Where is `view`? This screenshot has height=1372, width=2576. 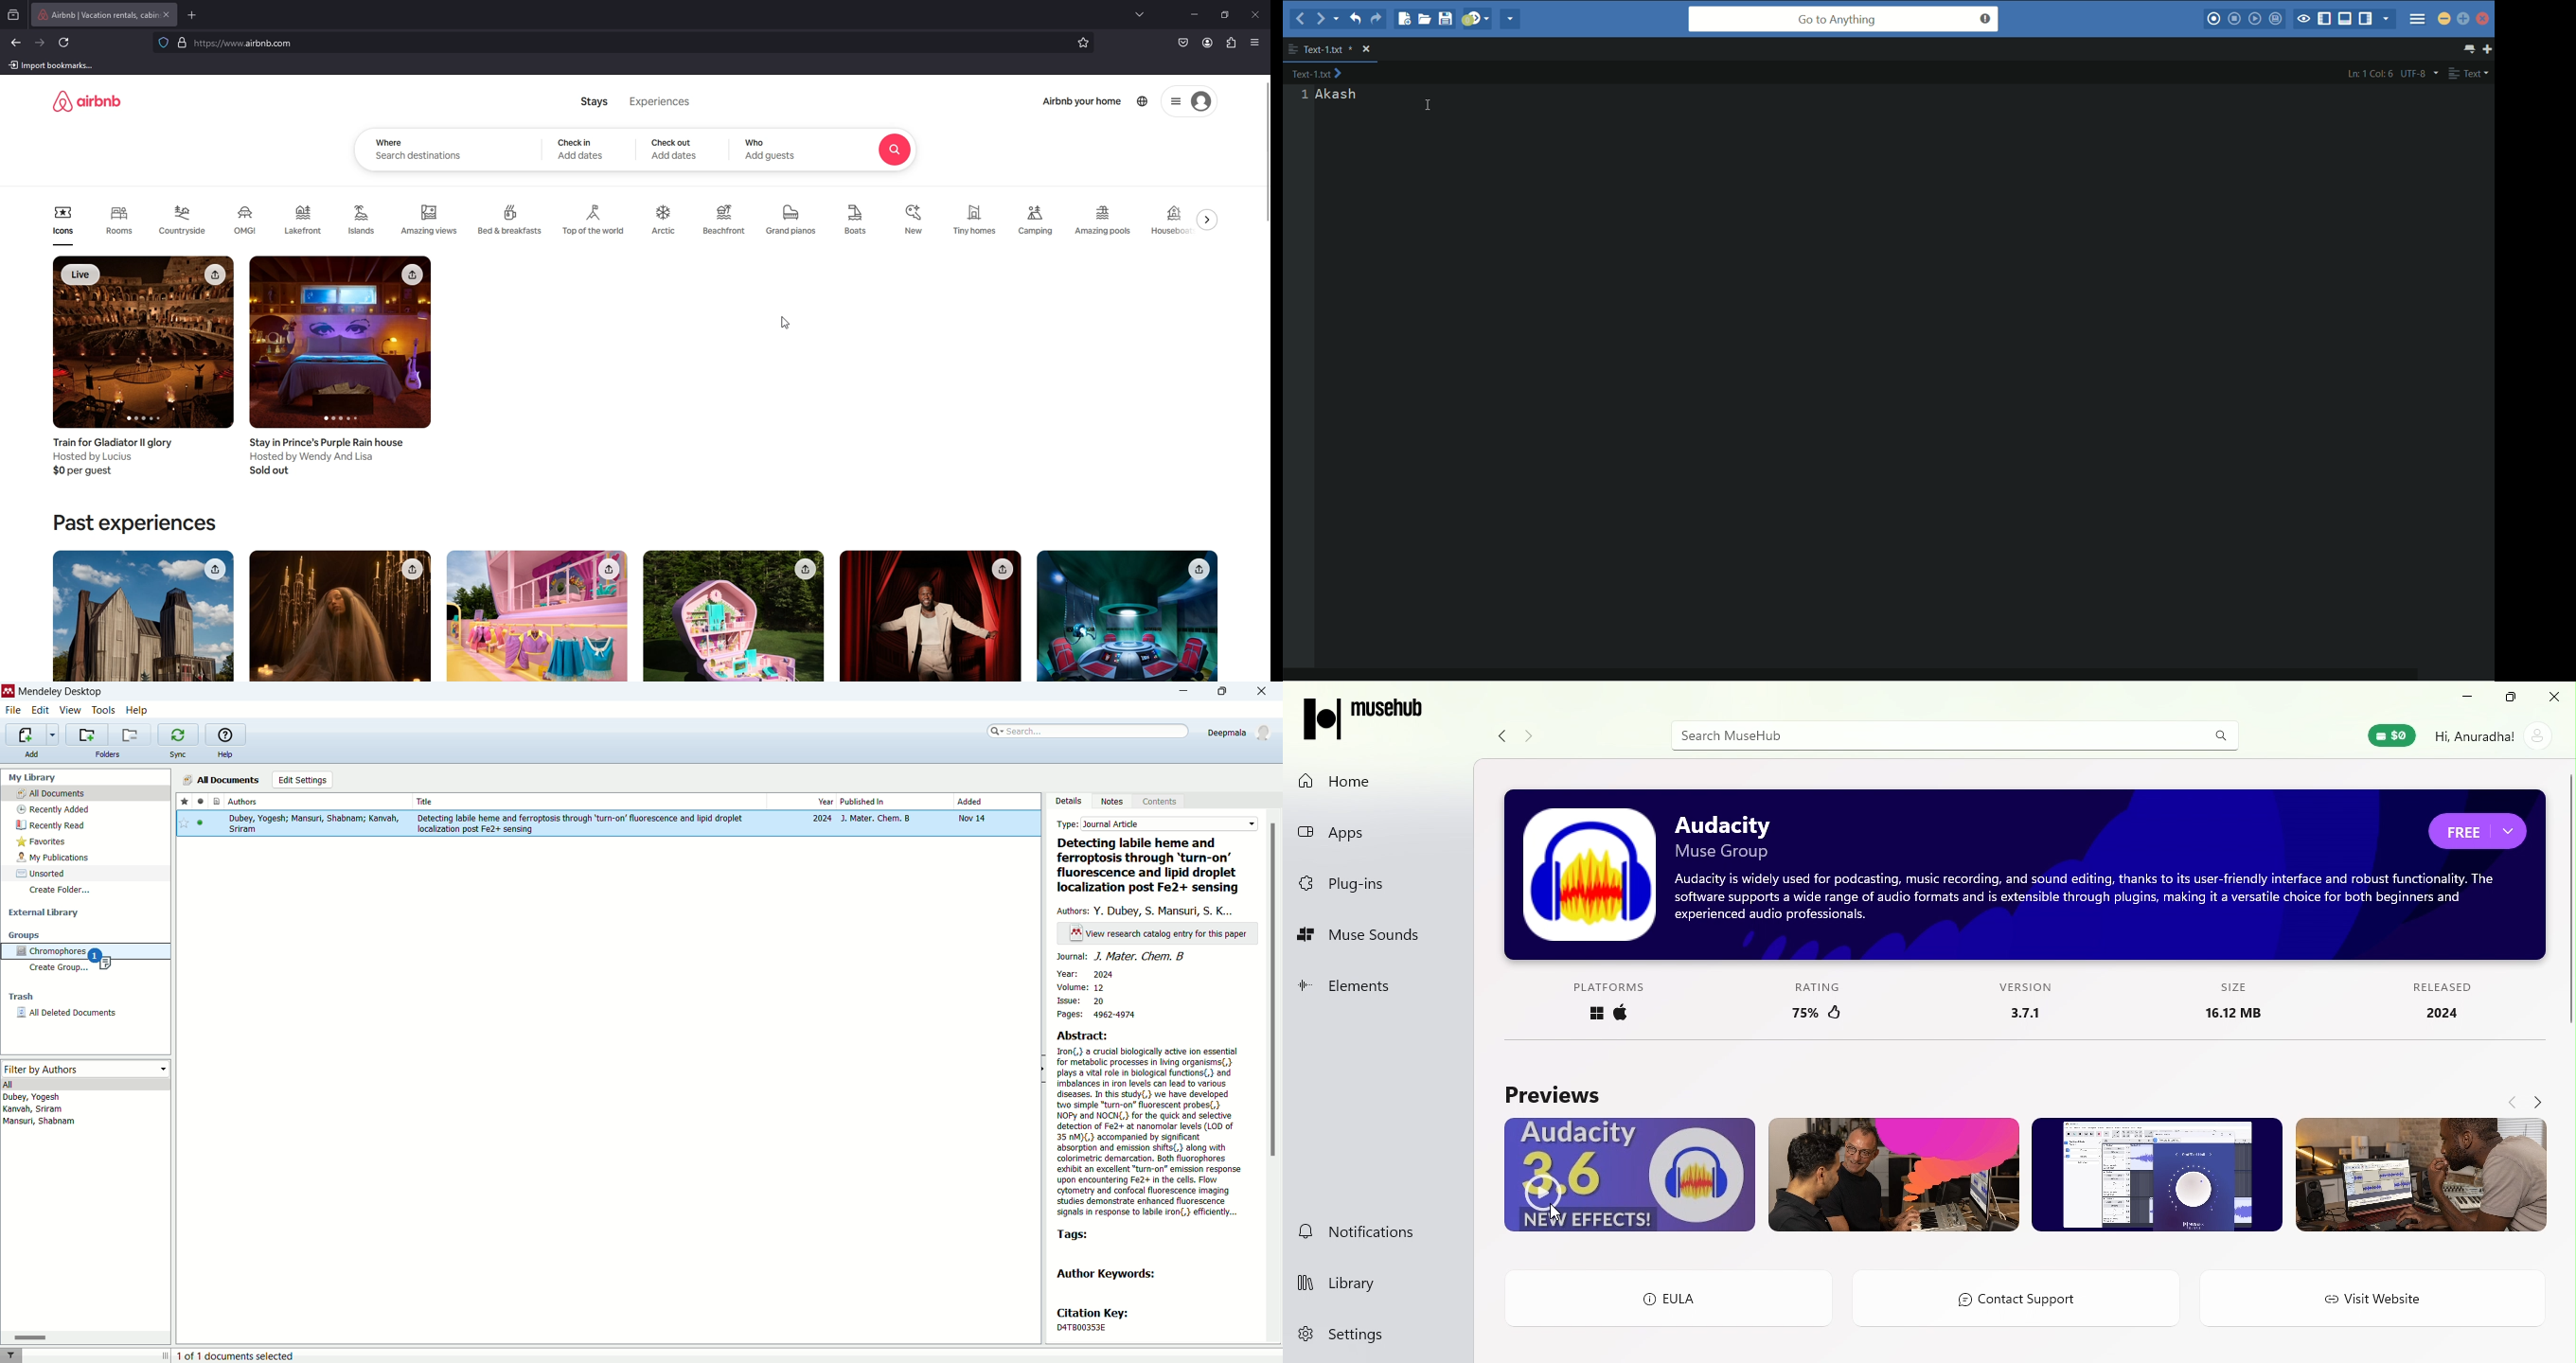
view is located at coordinates (71, 710).